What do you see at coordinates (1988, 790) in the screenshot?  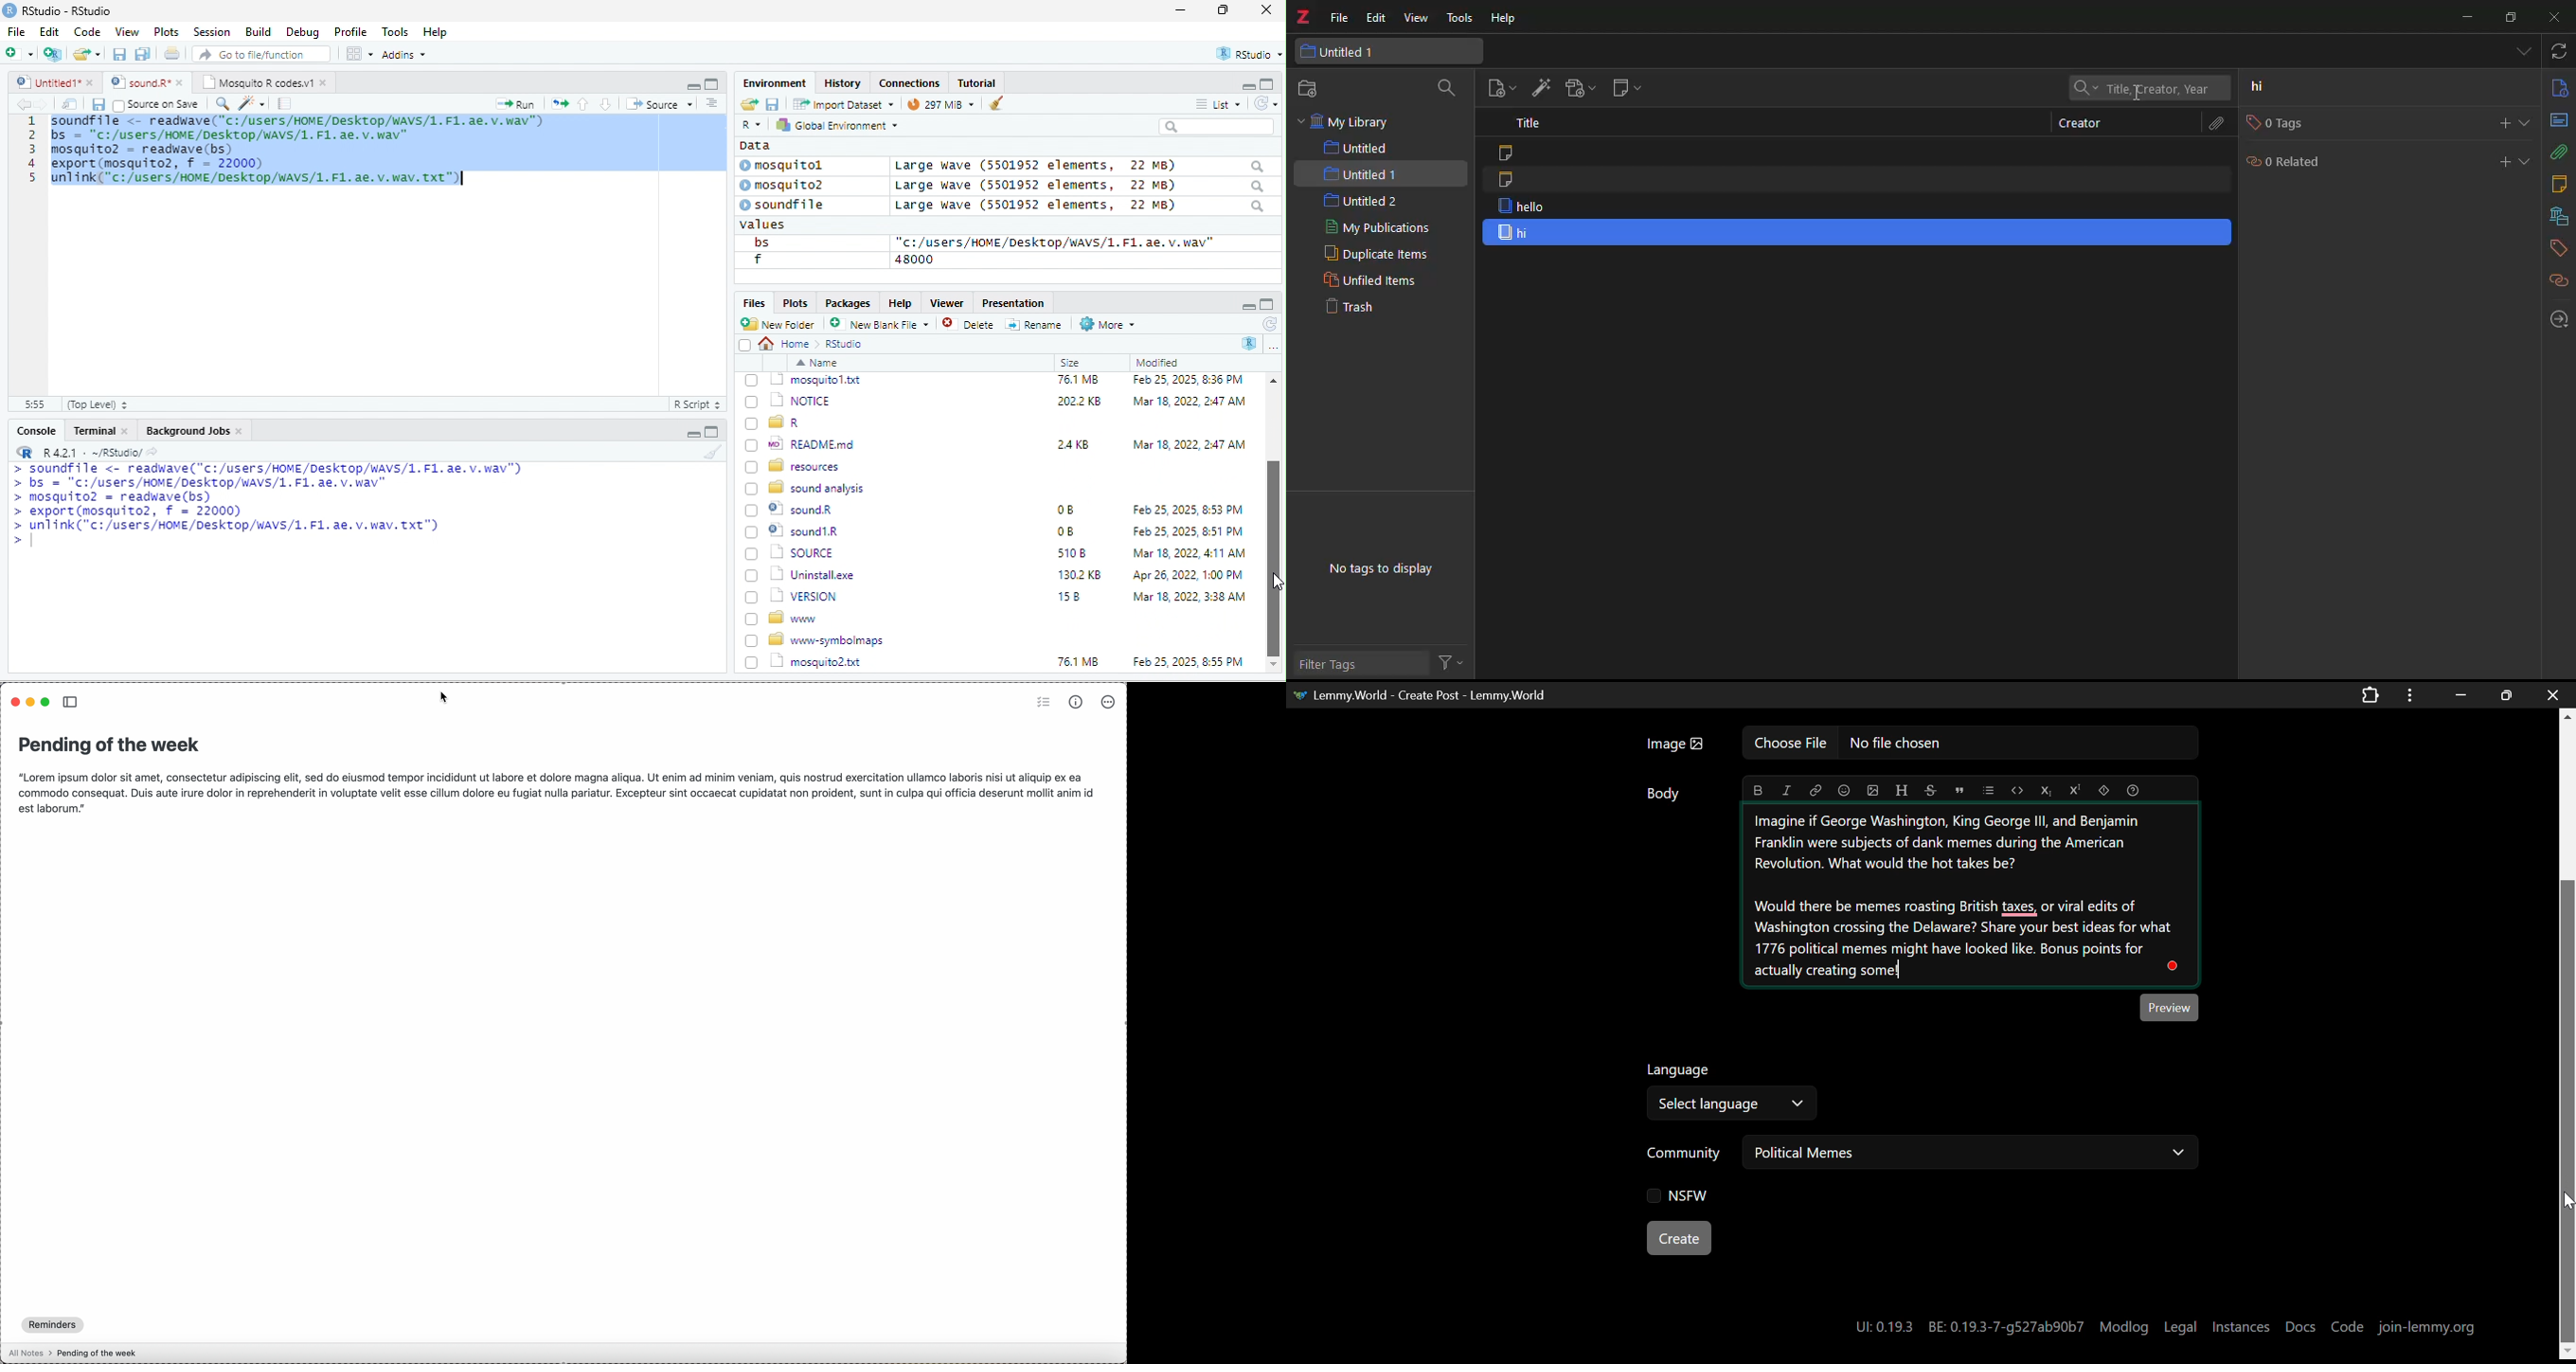 I see `List` at bounding box center [1988, 790].